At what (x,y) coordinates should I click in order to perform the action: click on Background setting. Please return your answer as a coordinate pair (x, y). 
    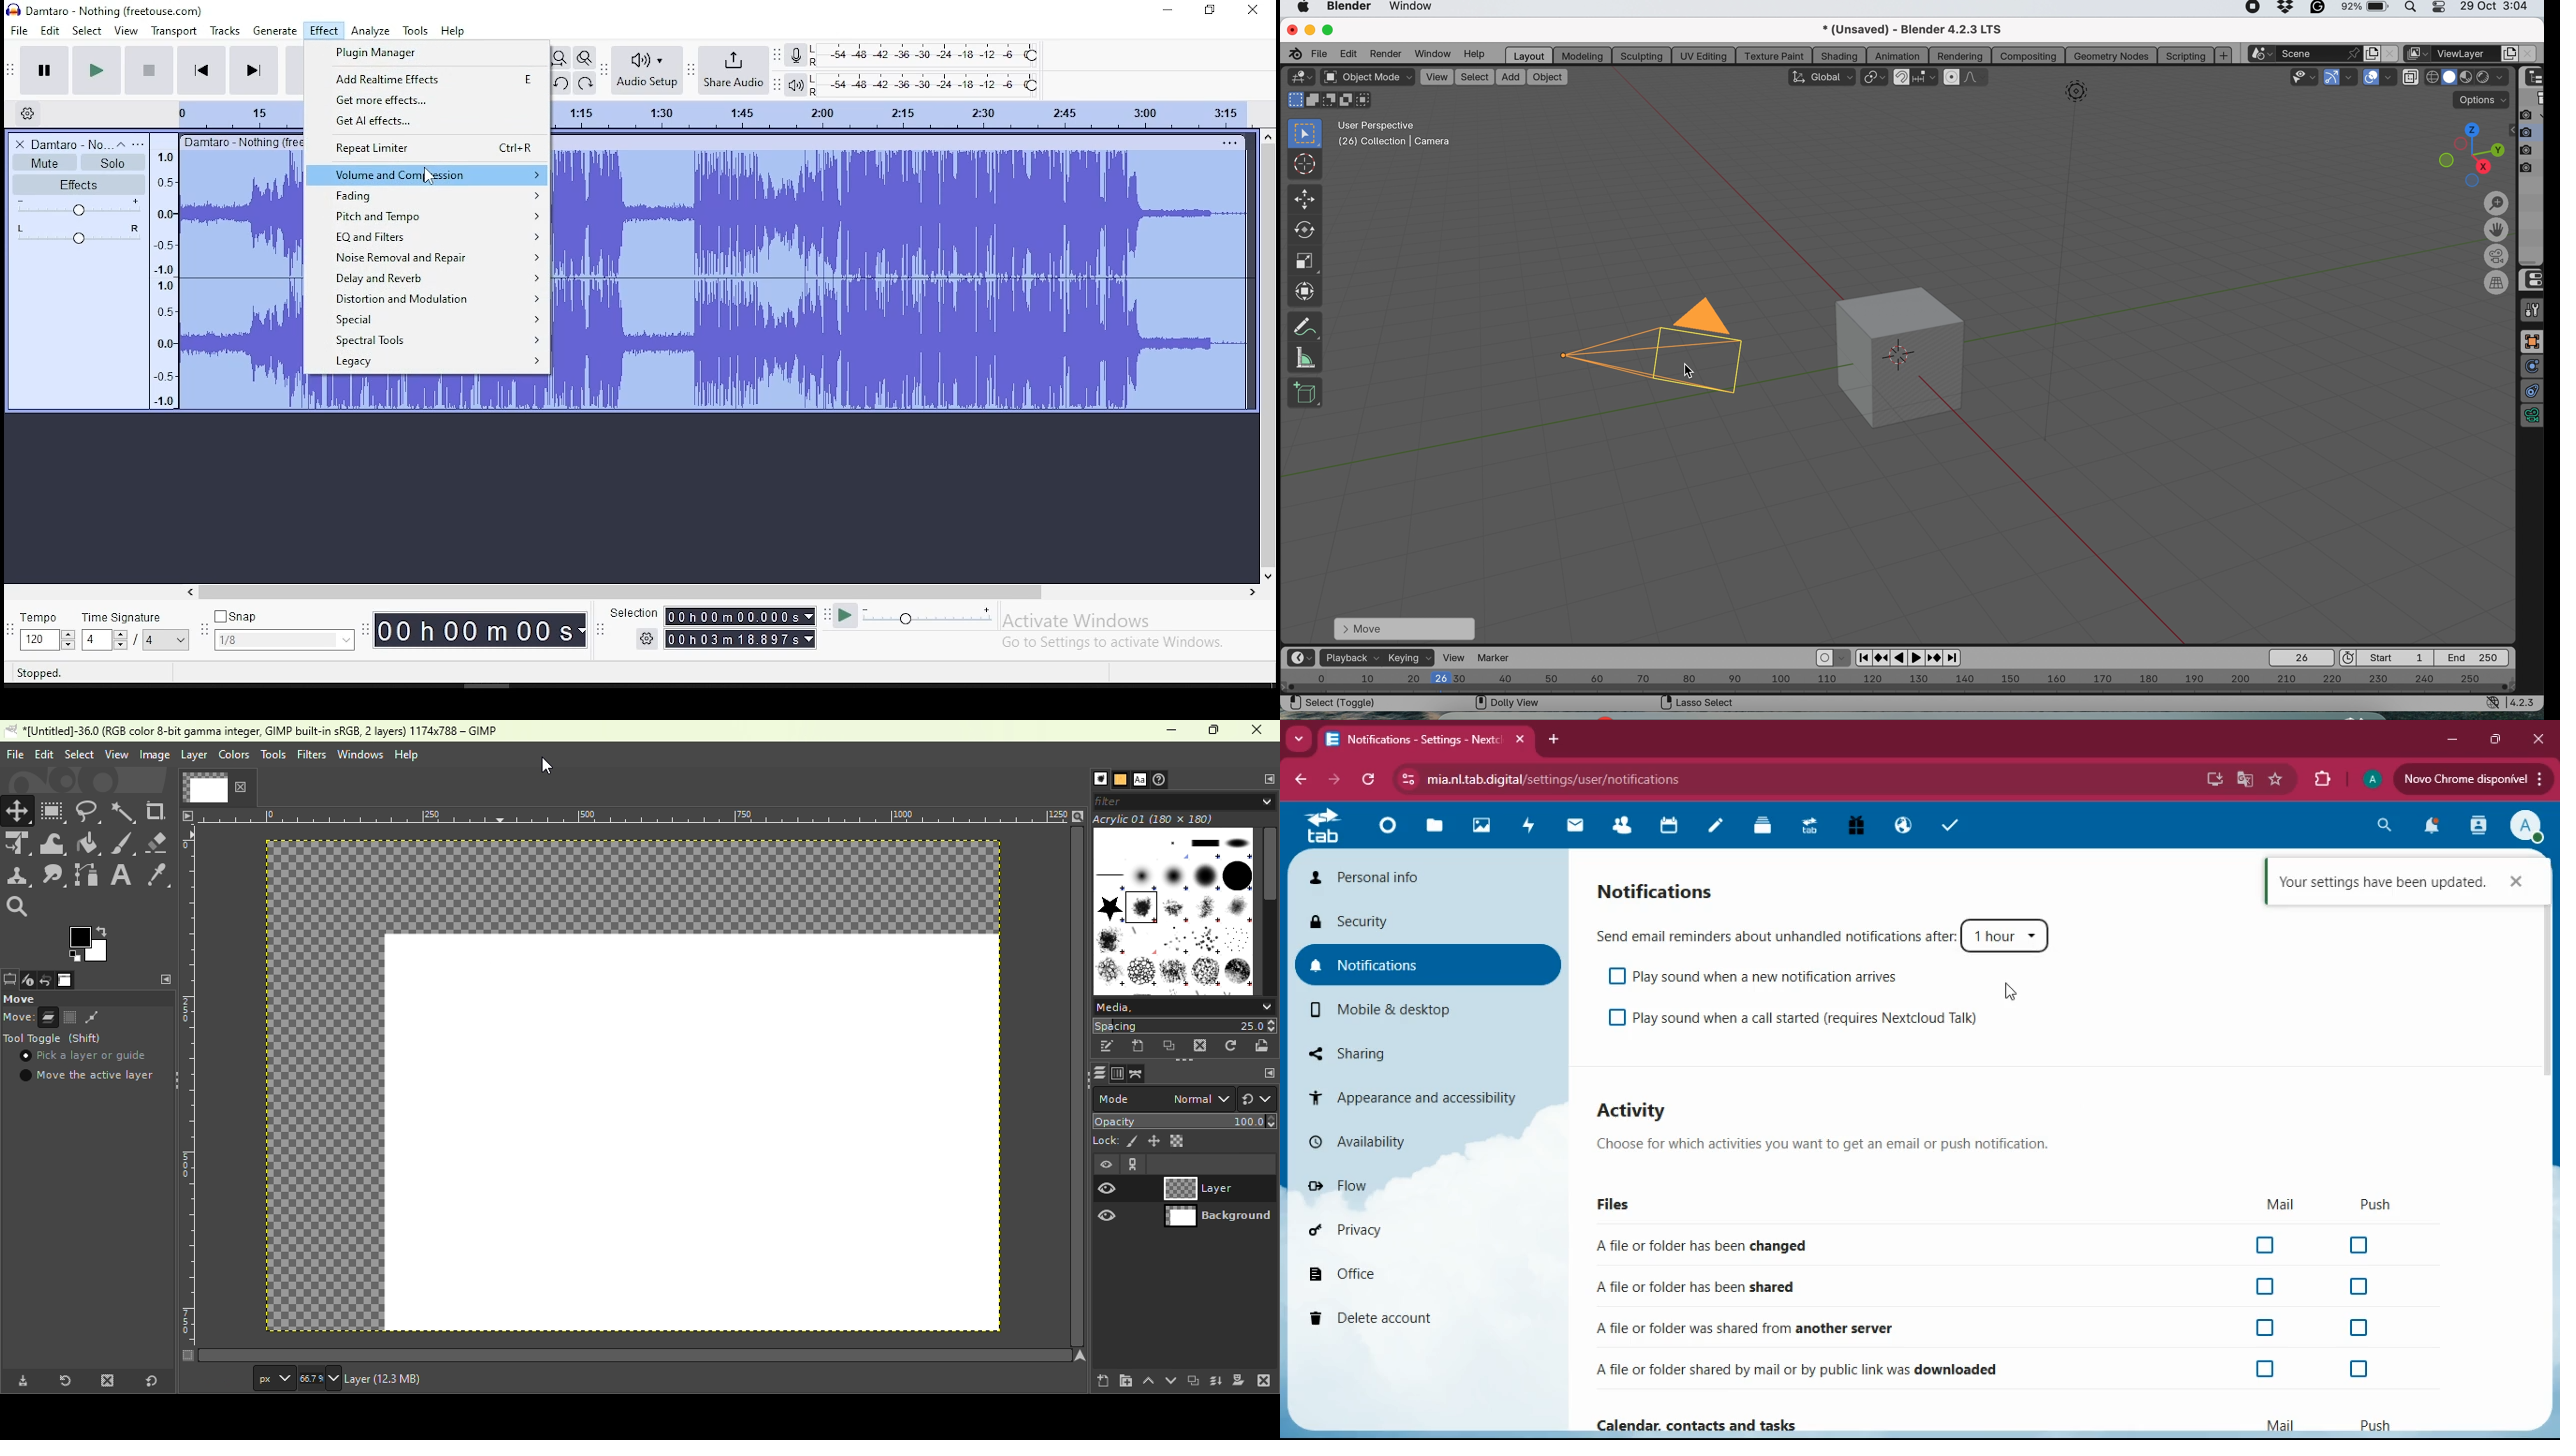
    Looking at the image, I should click on (1185, 1189).